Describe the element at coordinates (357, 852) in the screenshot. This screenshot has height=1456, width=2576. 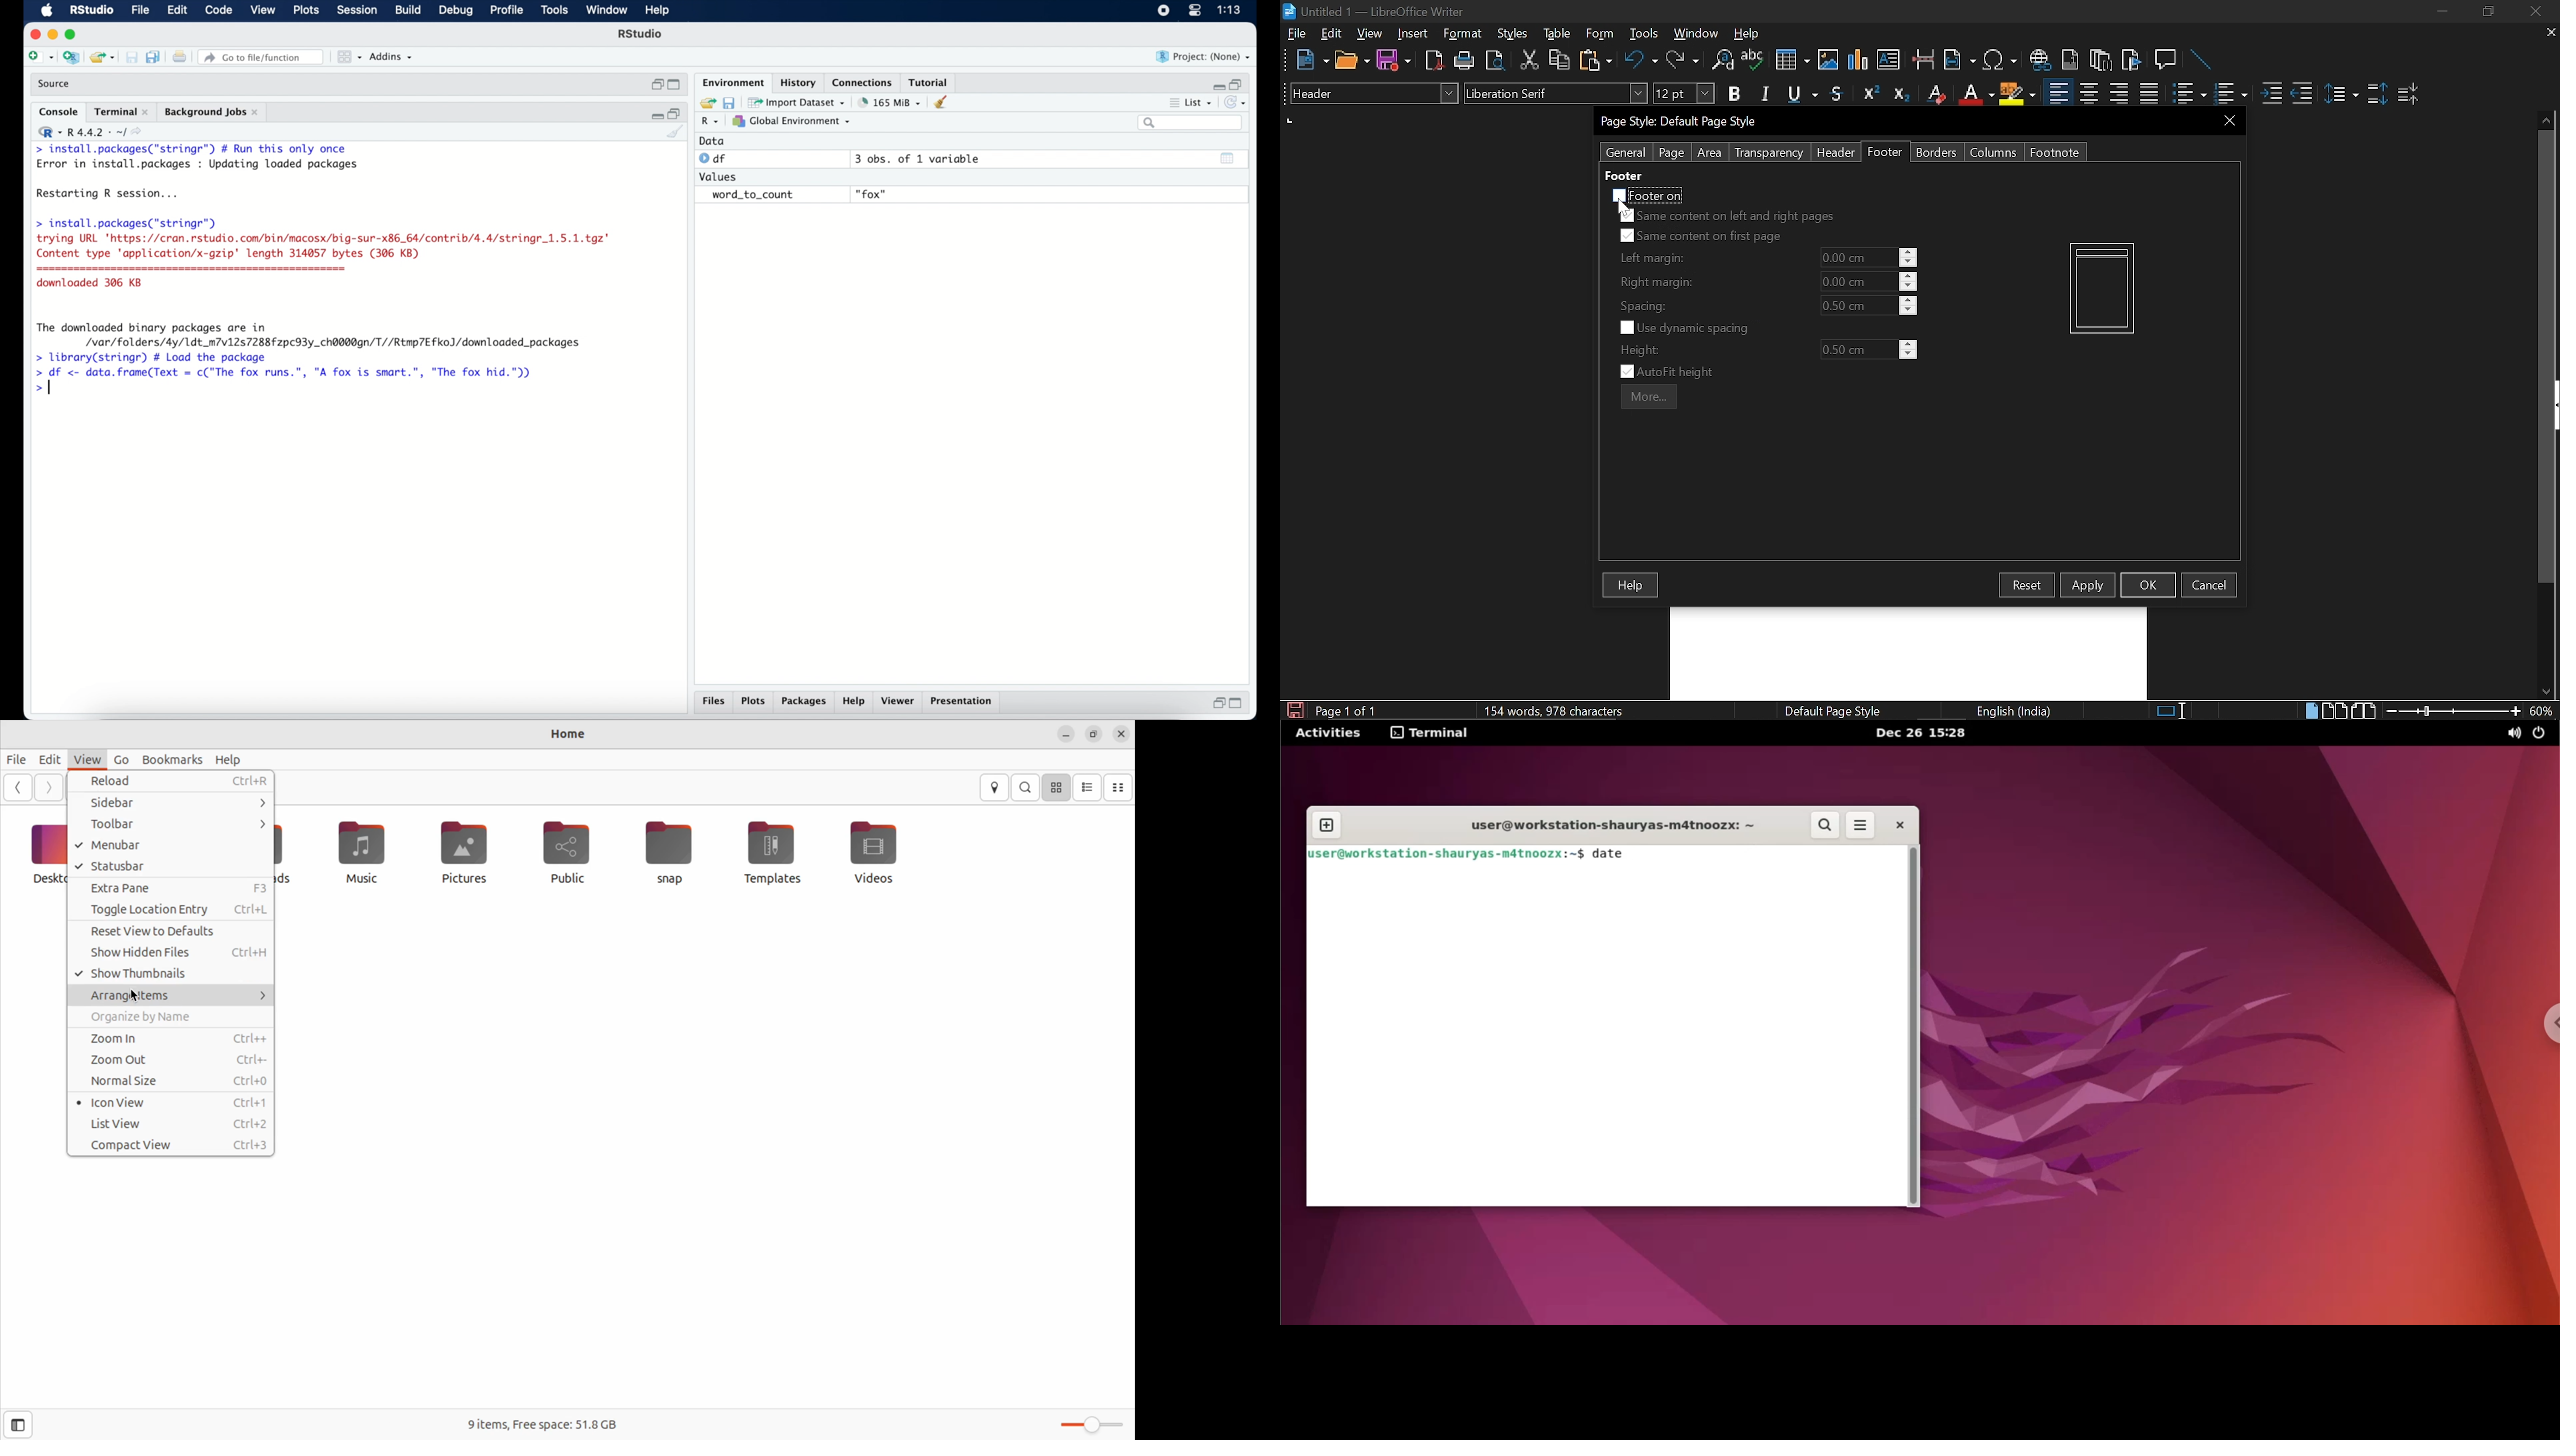
I see `music file` at that location.